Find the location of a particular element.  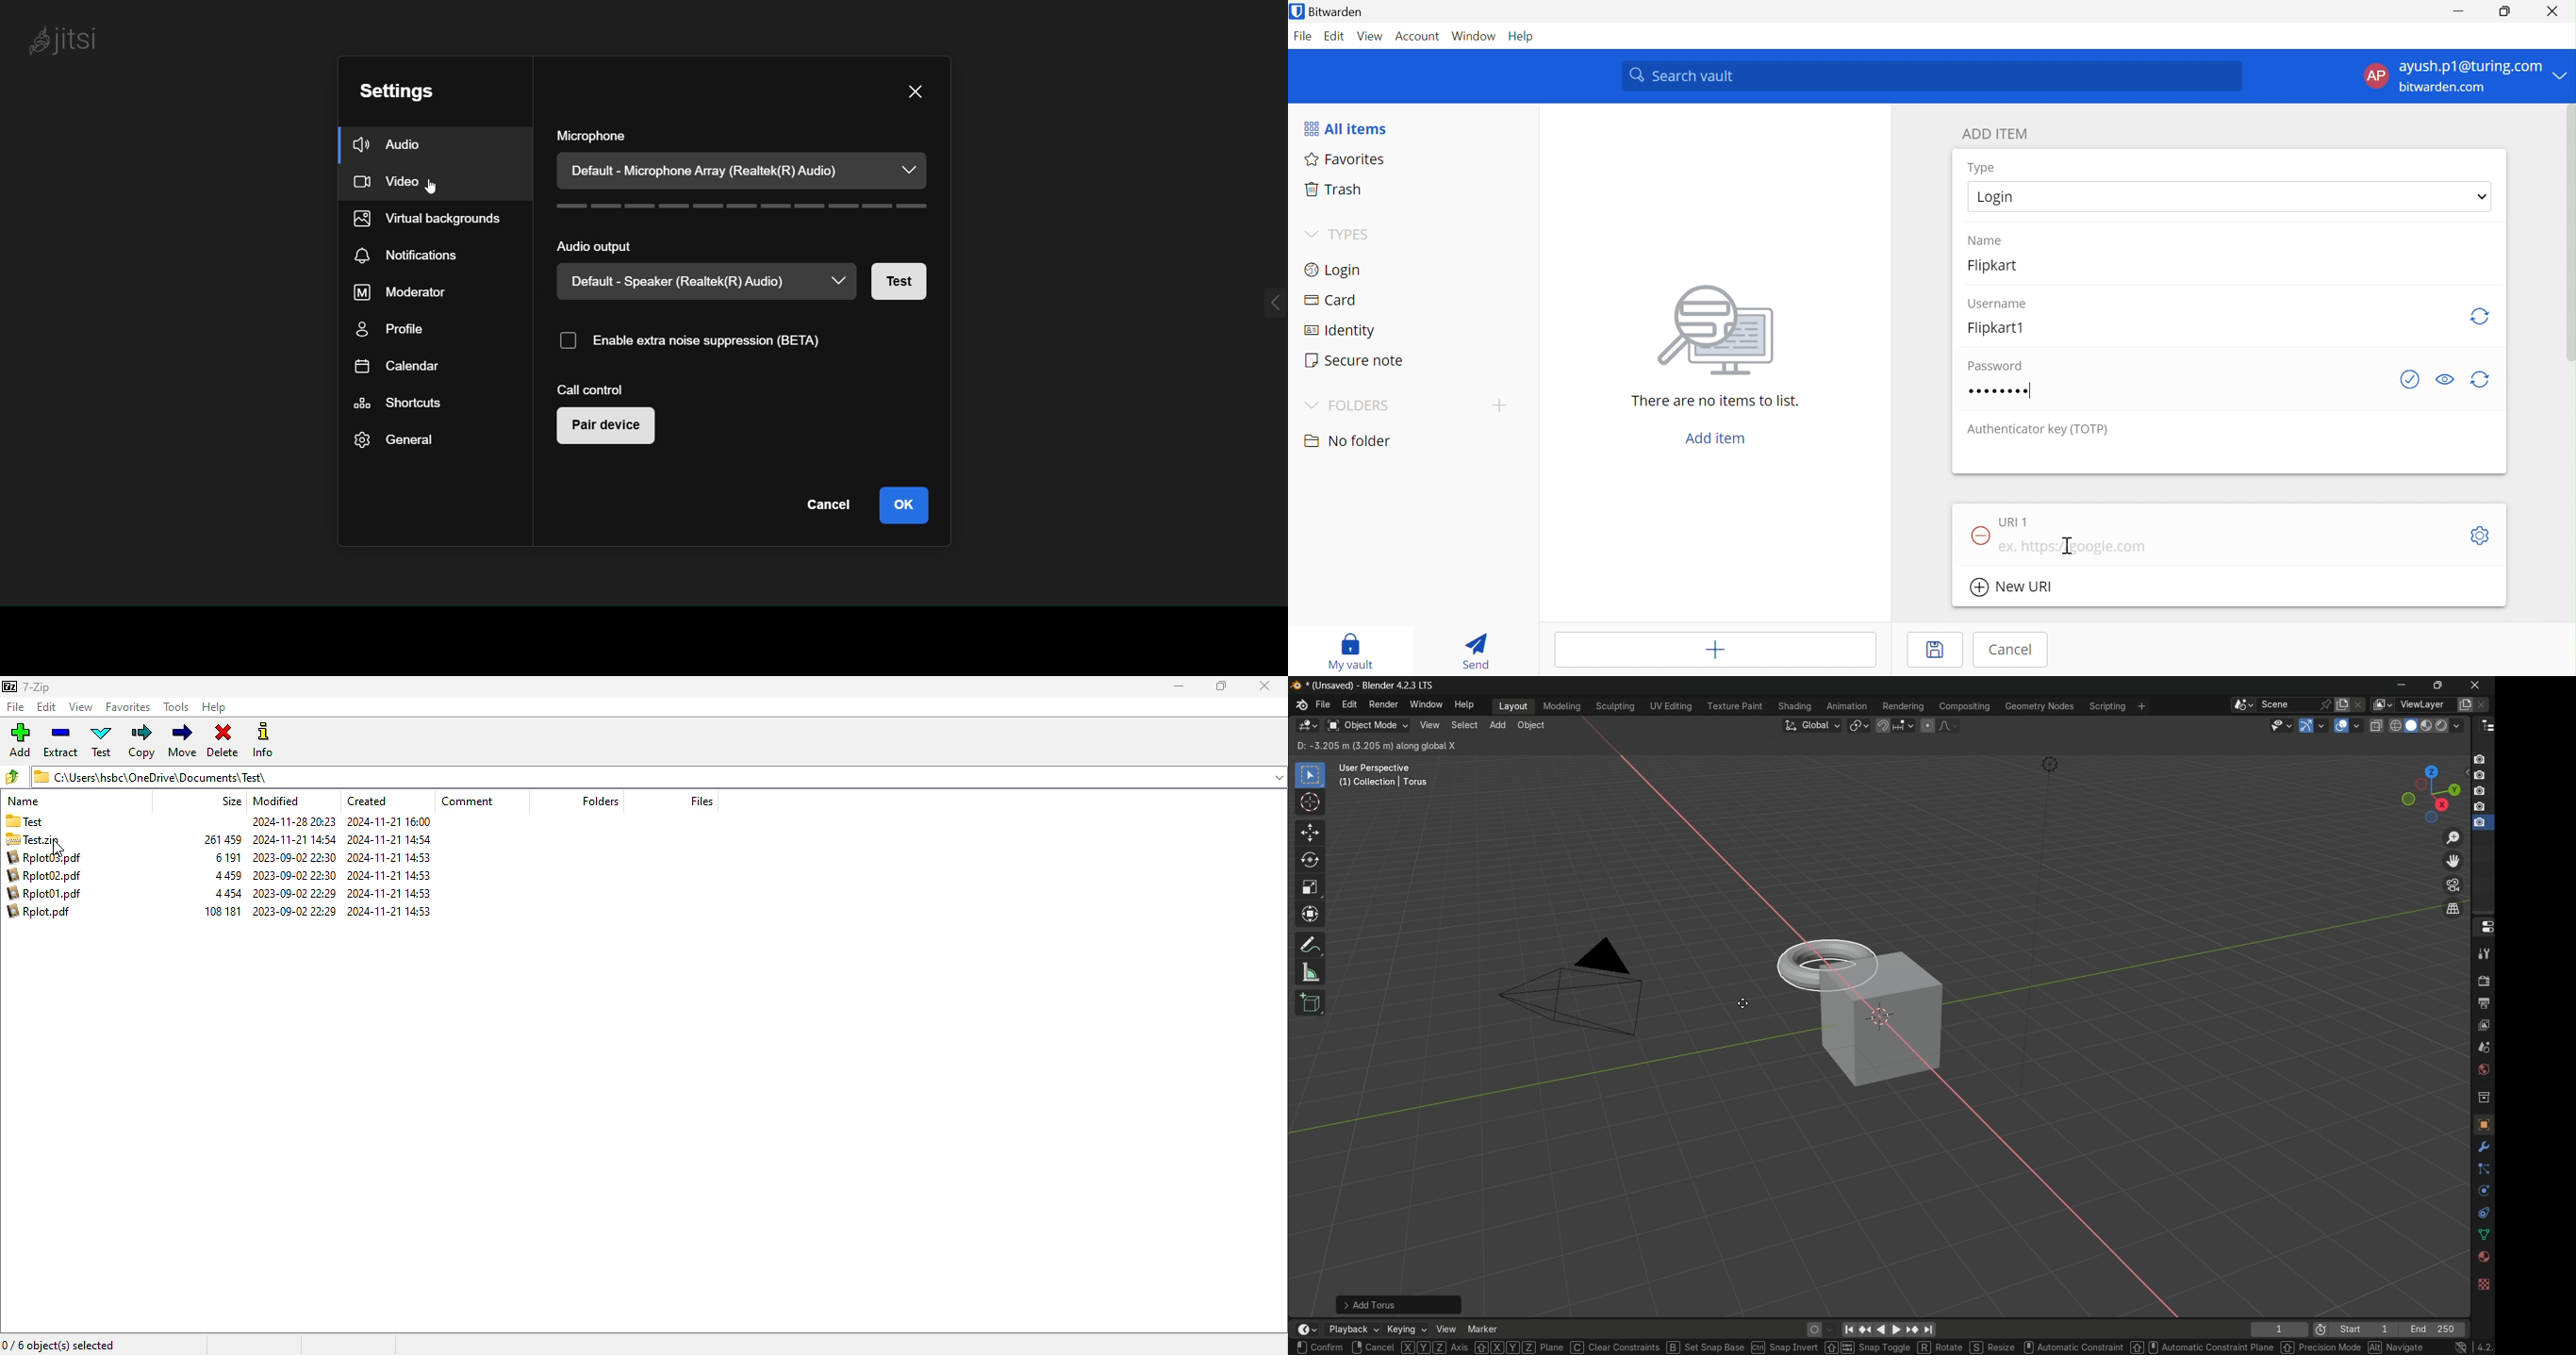

Start 1 is located at coordinates (2367, 1330).